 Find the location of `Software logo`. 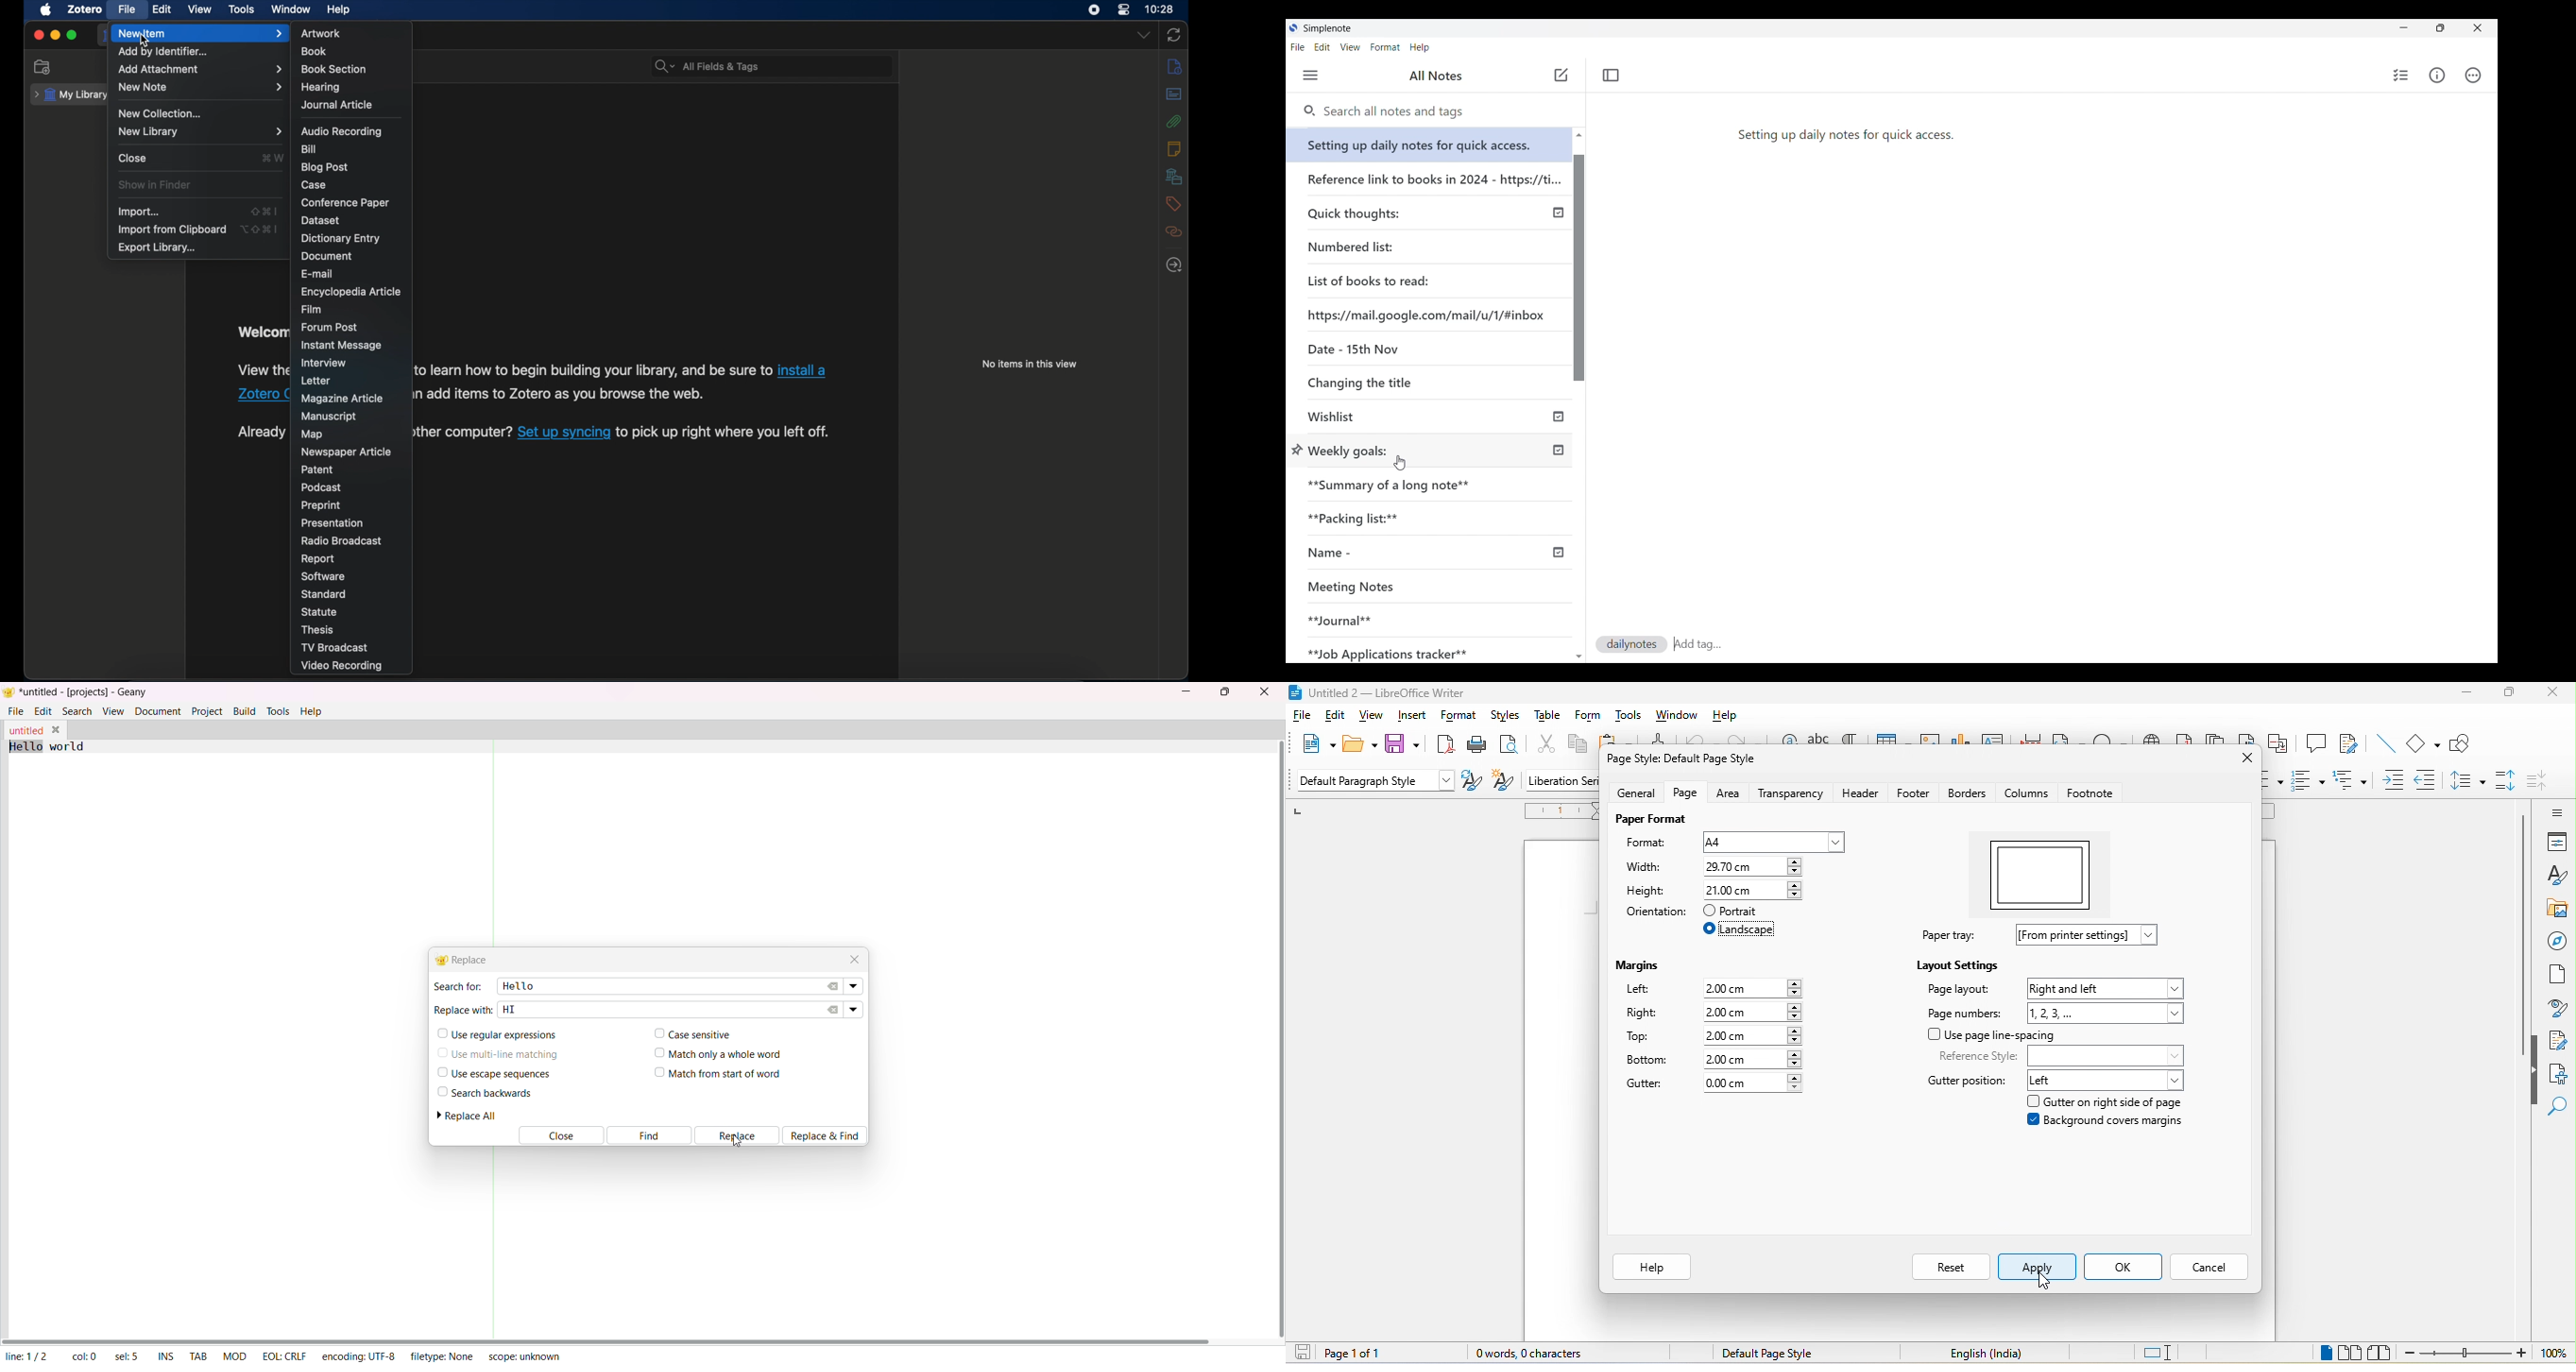

Software logo is located at coordinates (1294, 28).